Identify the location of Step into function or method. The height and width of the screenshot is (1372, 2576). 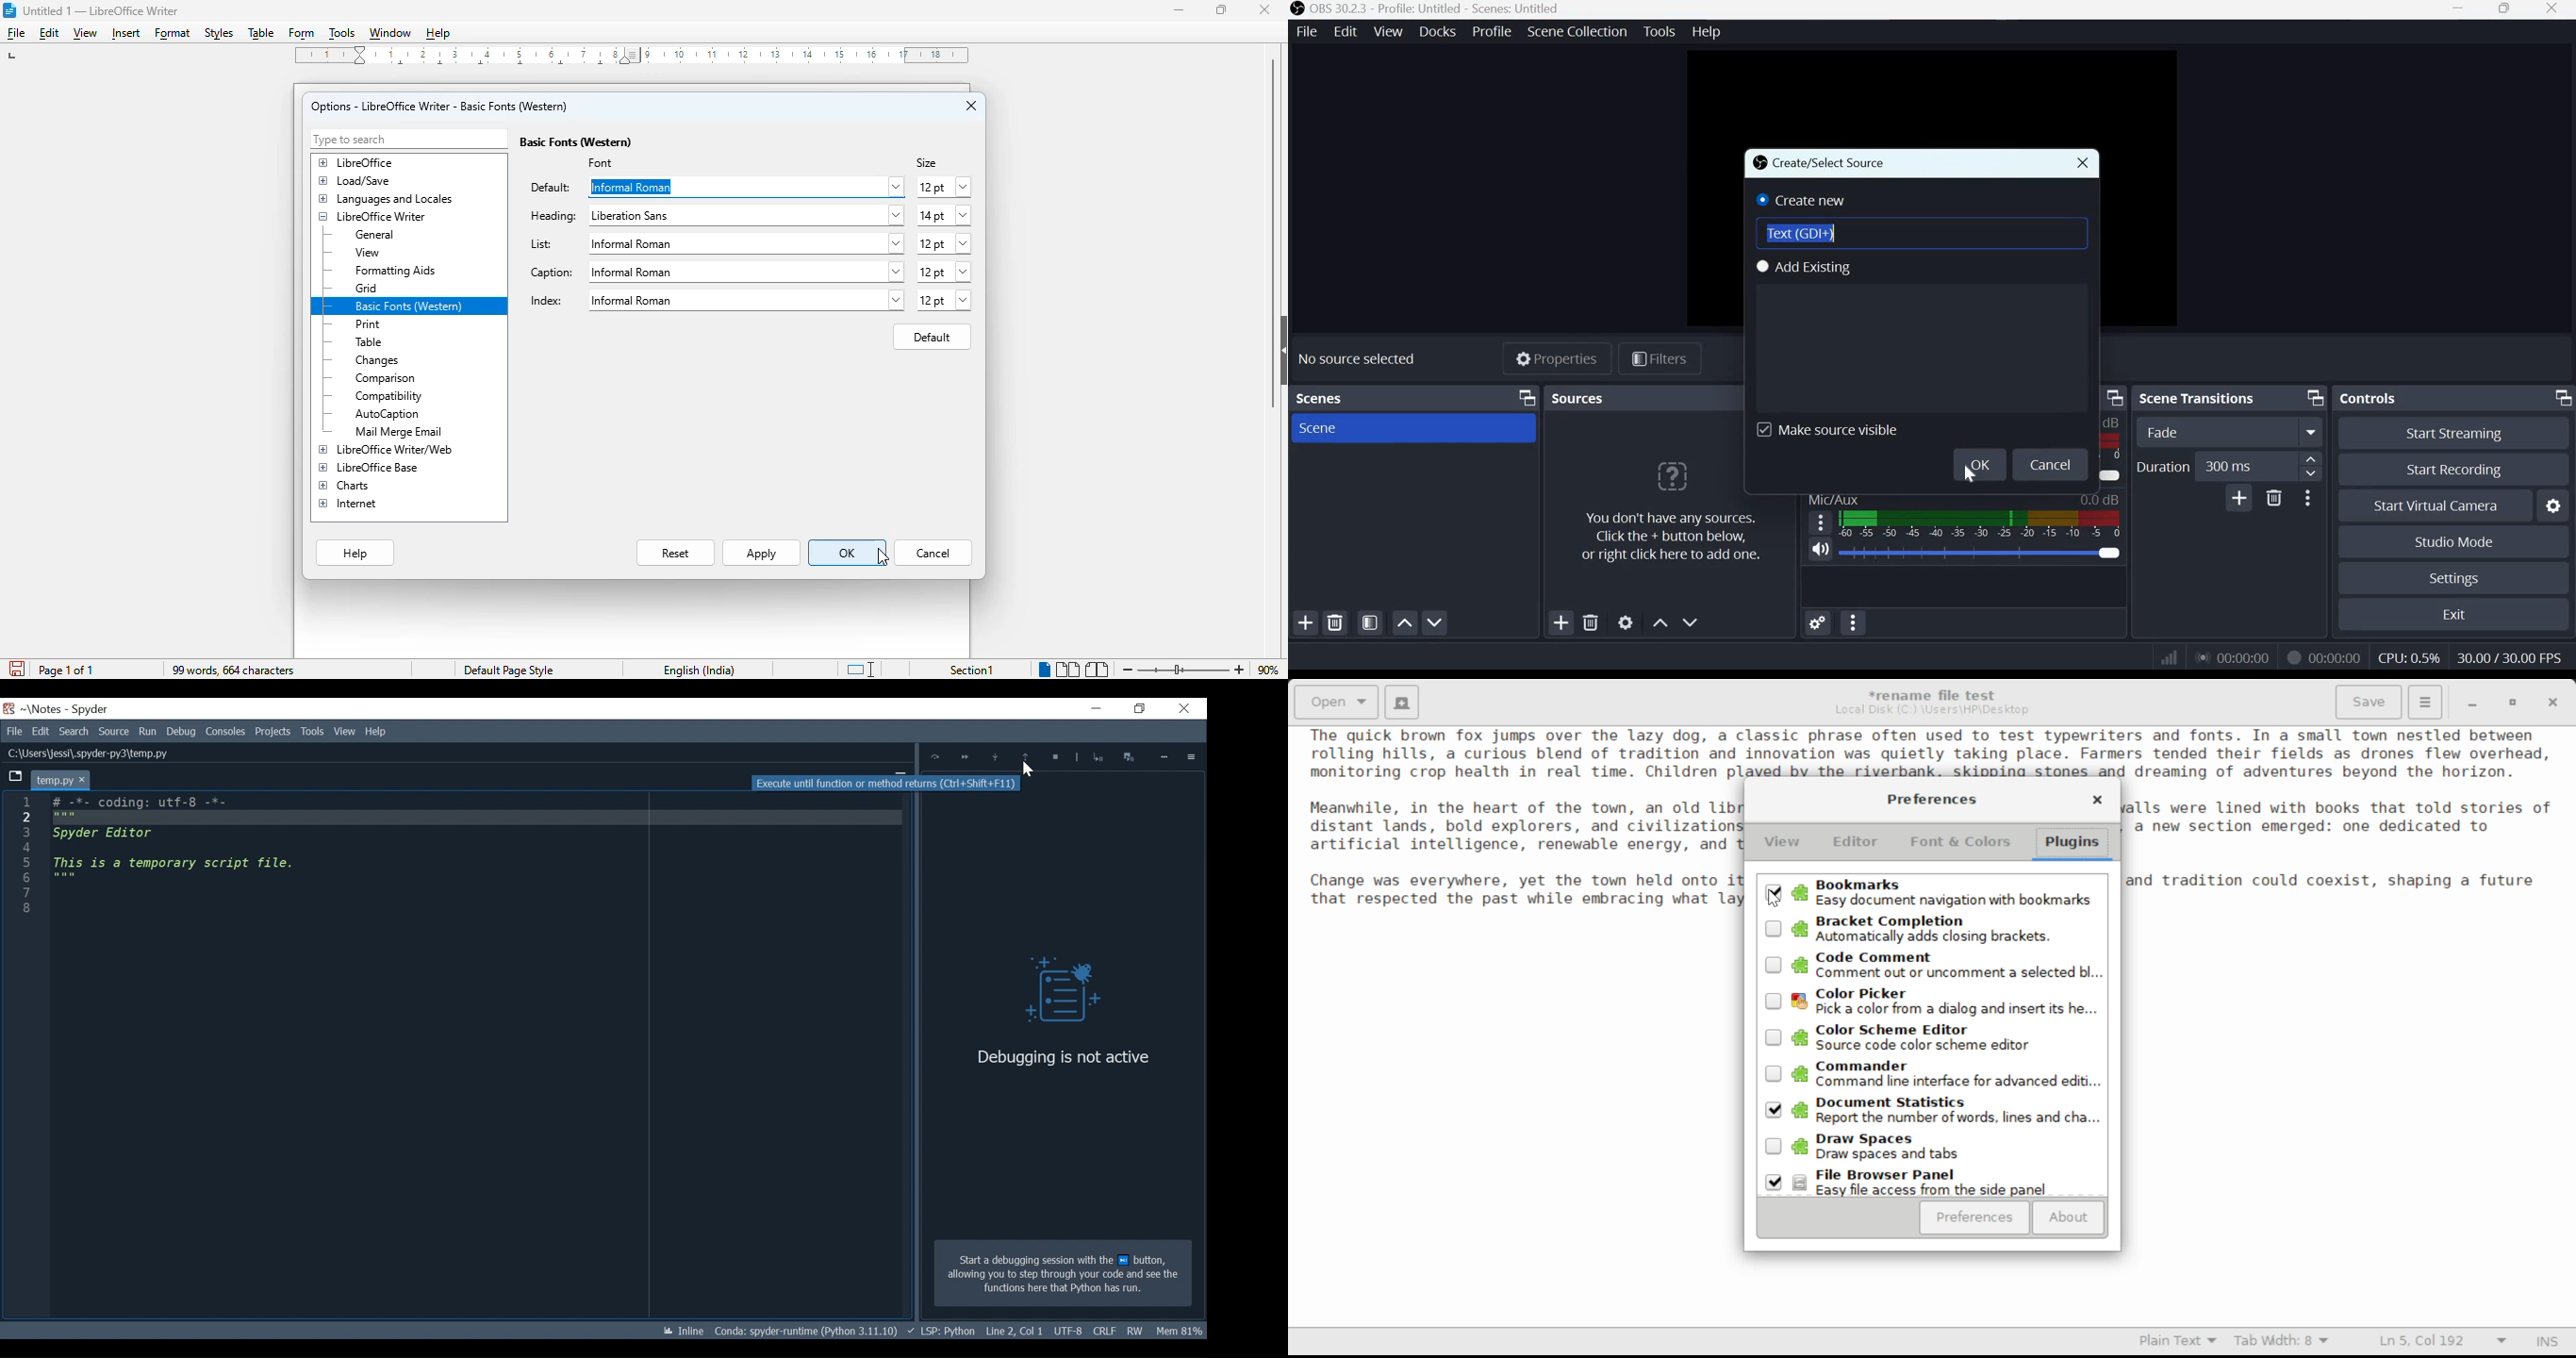
(995, 758).